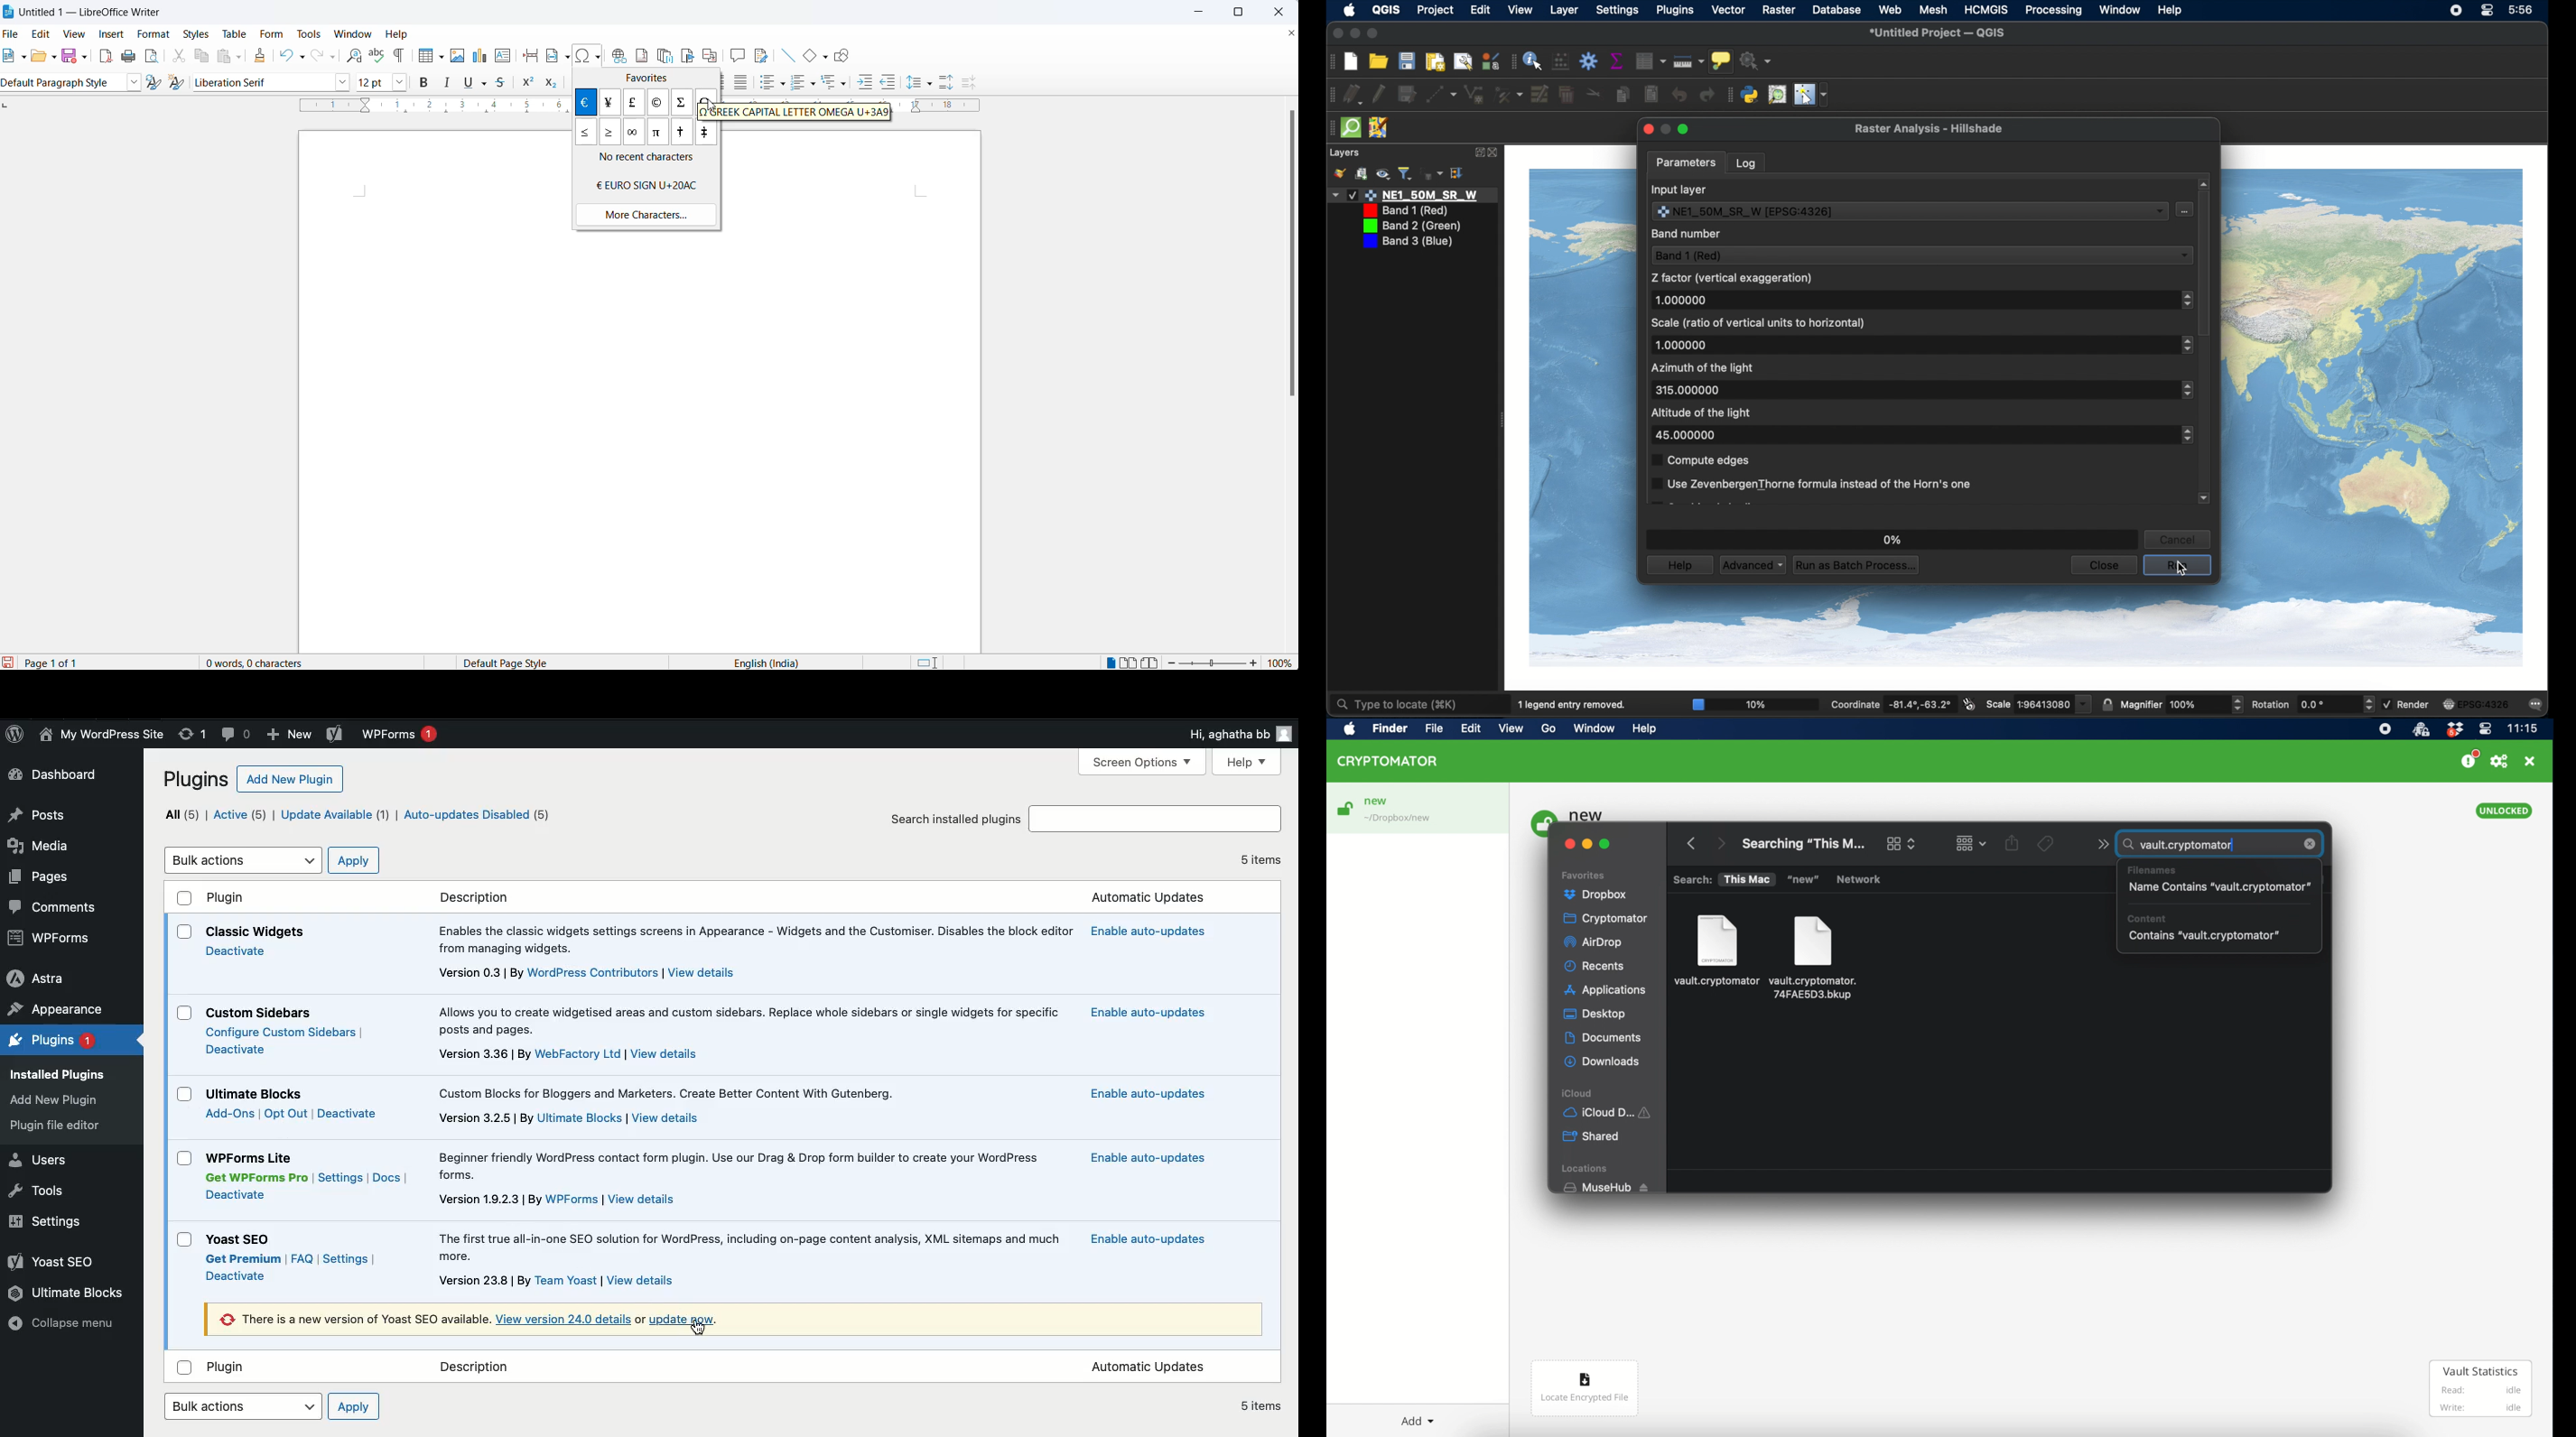 This screenshot has width=2576, height=1456. What do you see at coordinates (1213, 663) in the screenshot?
I see `zoom slider` at bounding box center [1213, 663].